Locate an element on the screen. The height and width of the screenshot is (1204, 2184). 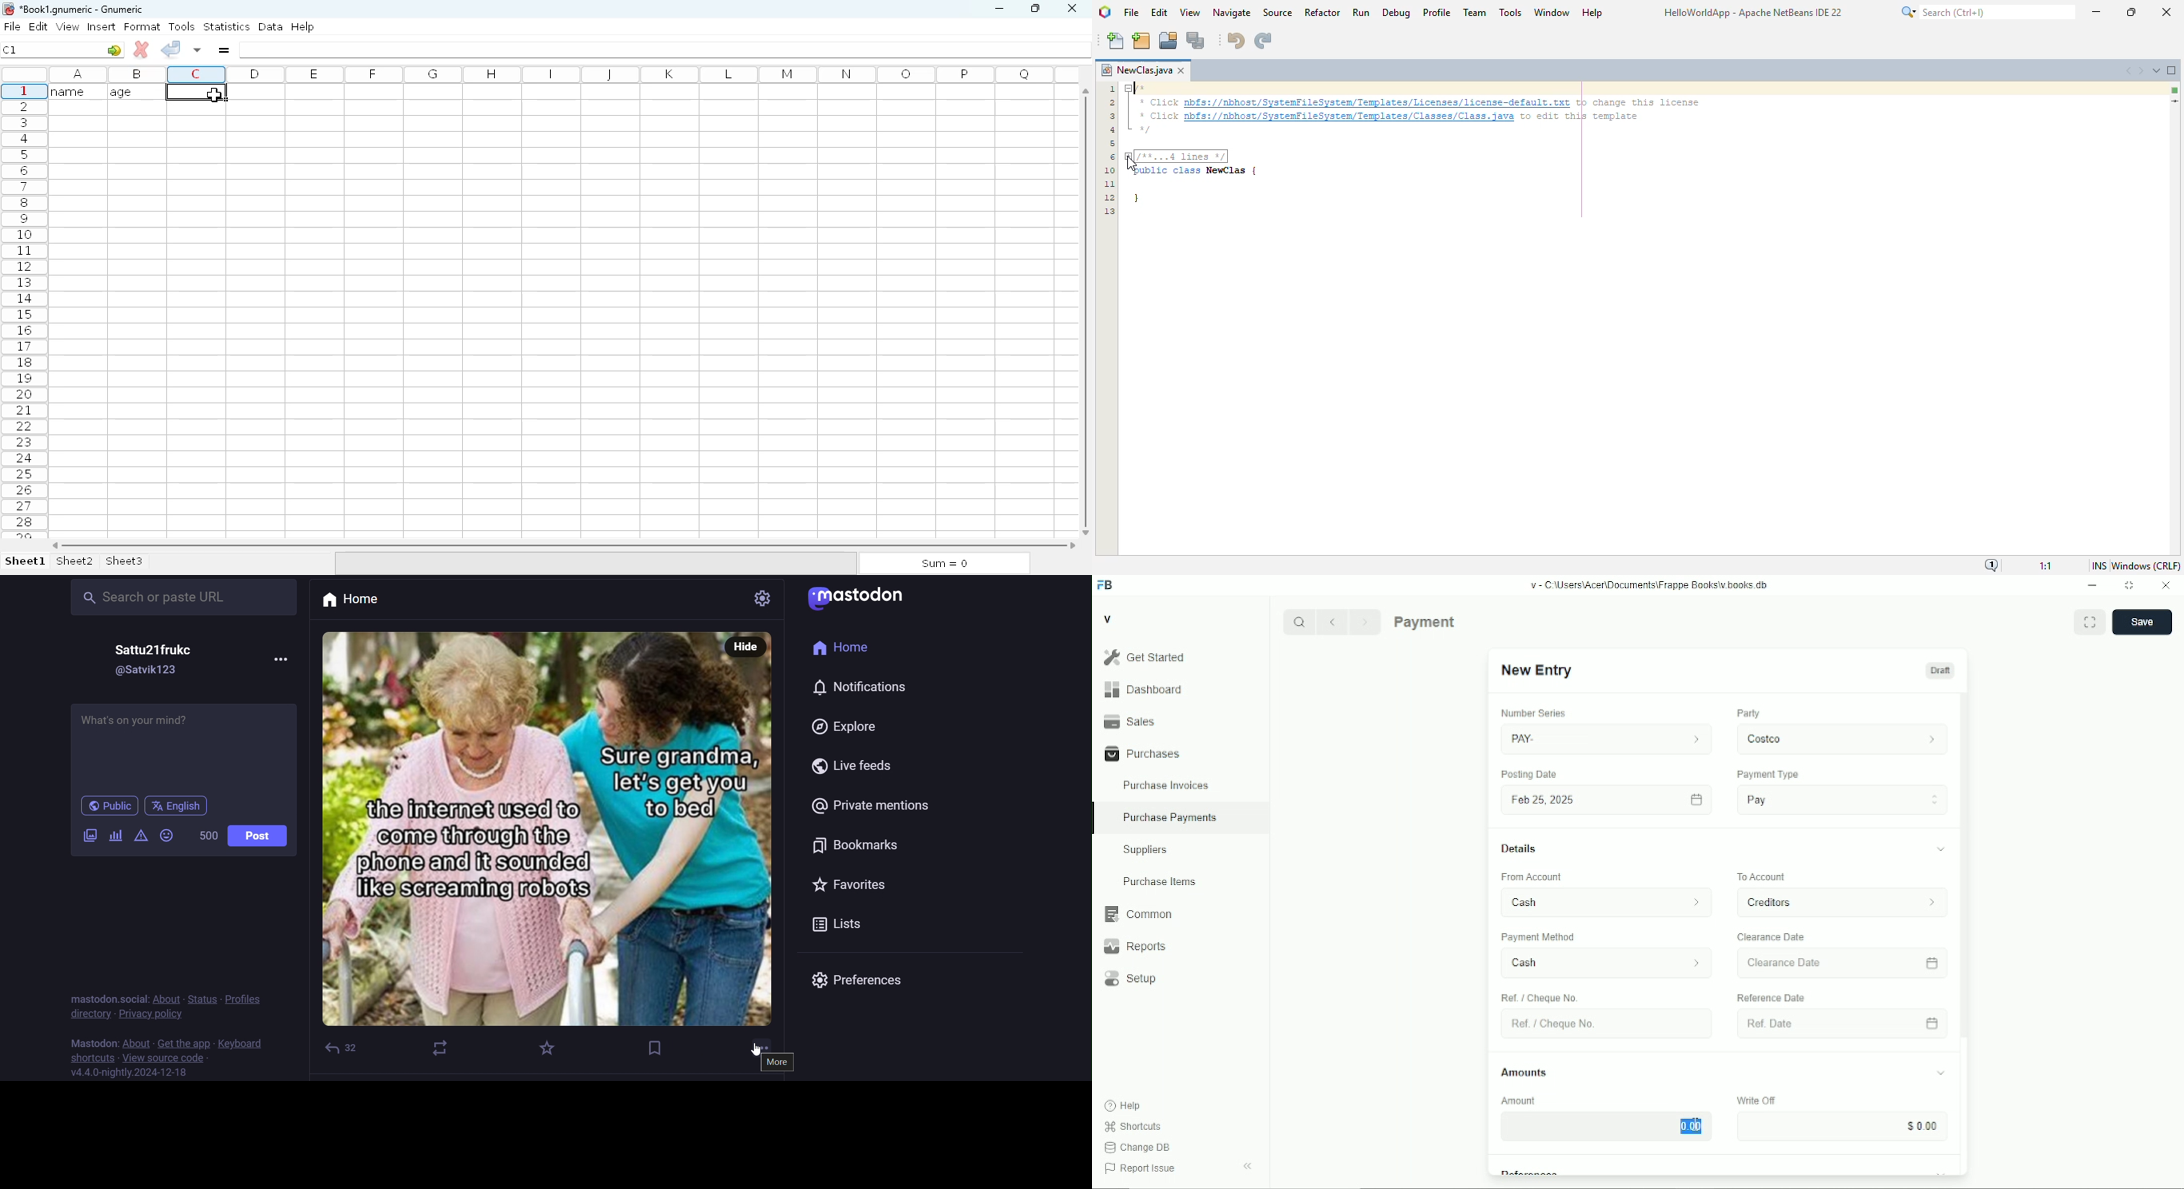
Clearance Date is located at coordinates (1828, 963).